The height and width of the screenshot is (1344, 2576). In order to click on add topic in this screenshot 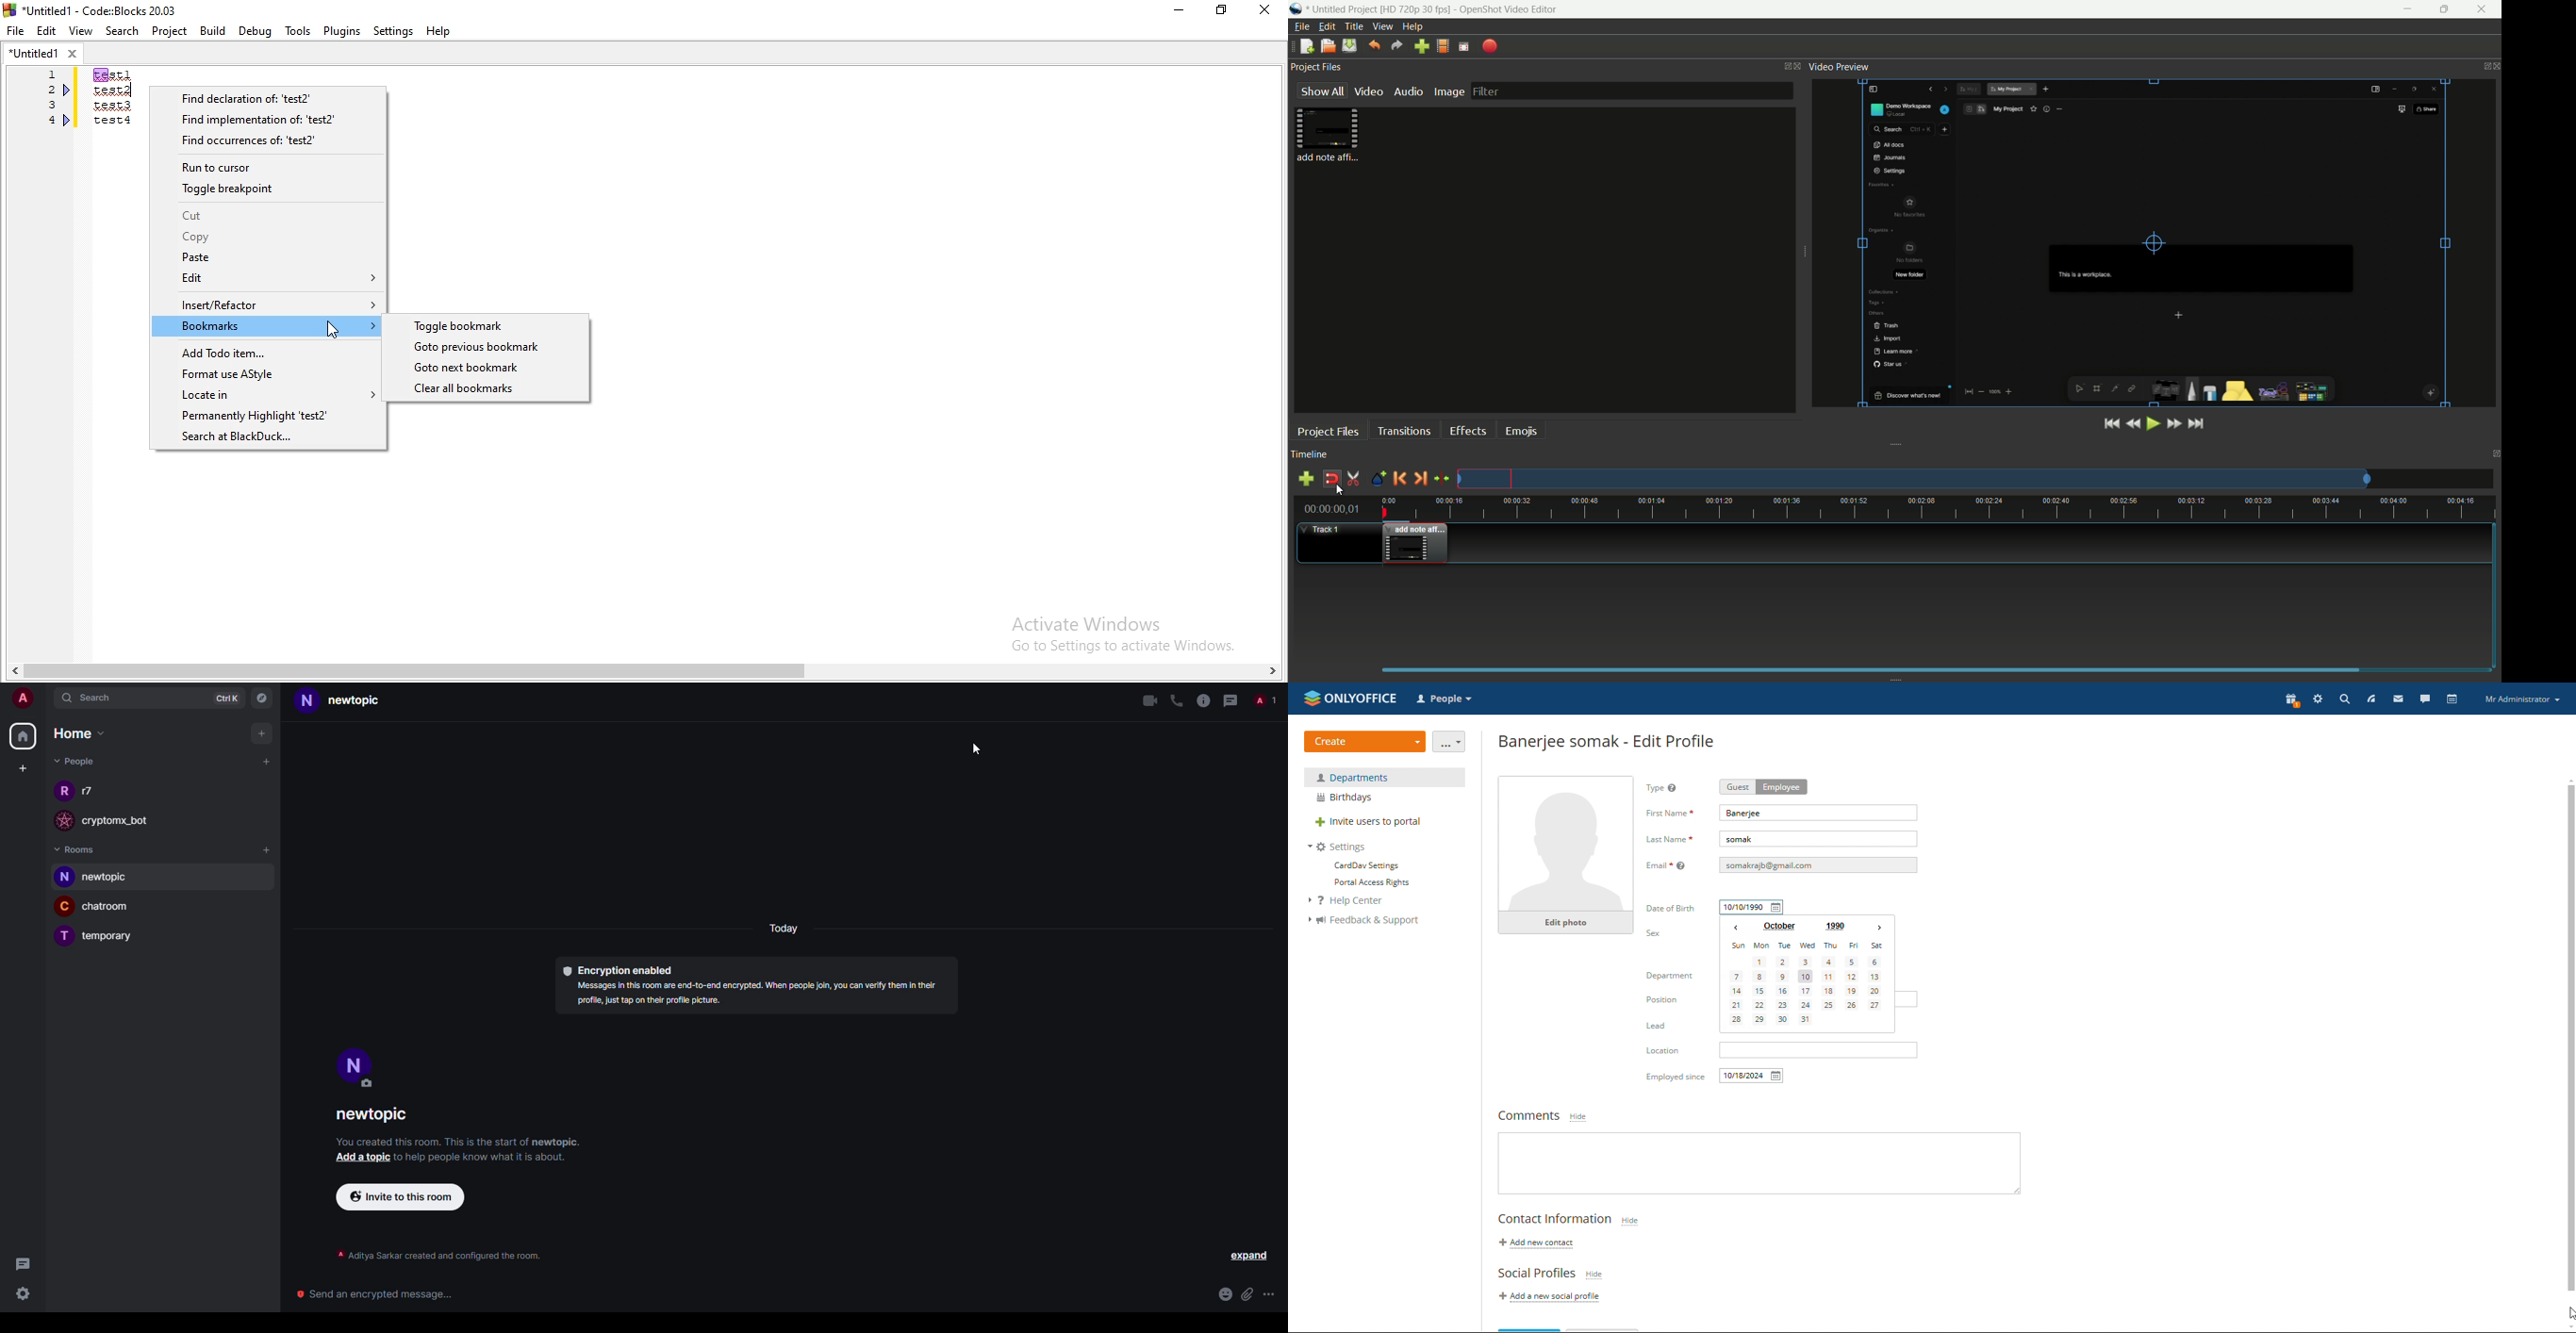, I will do `click(362, 1157)`.